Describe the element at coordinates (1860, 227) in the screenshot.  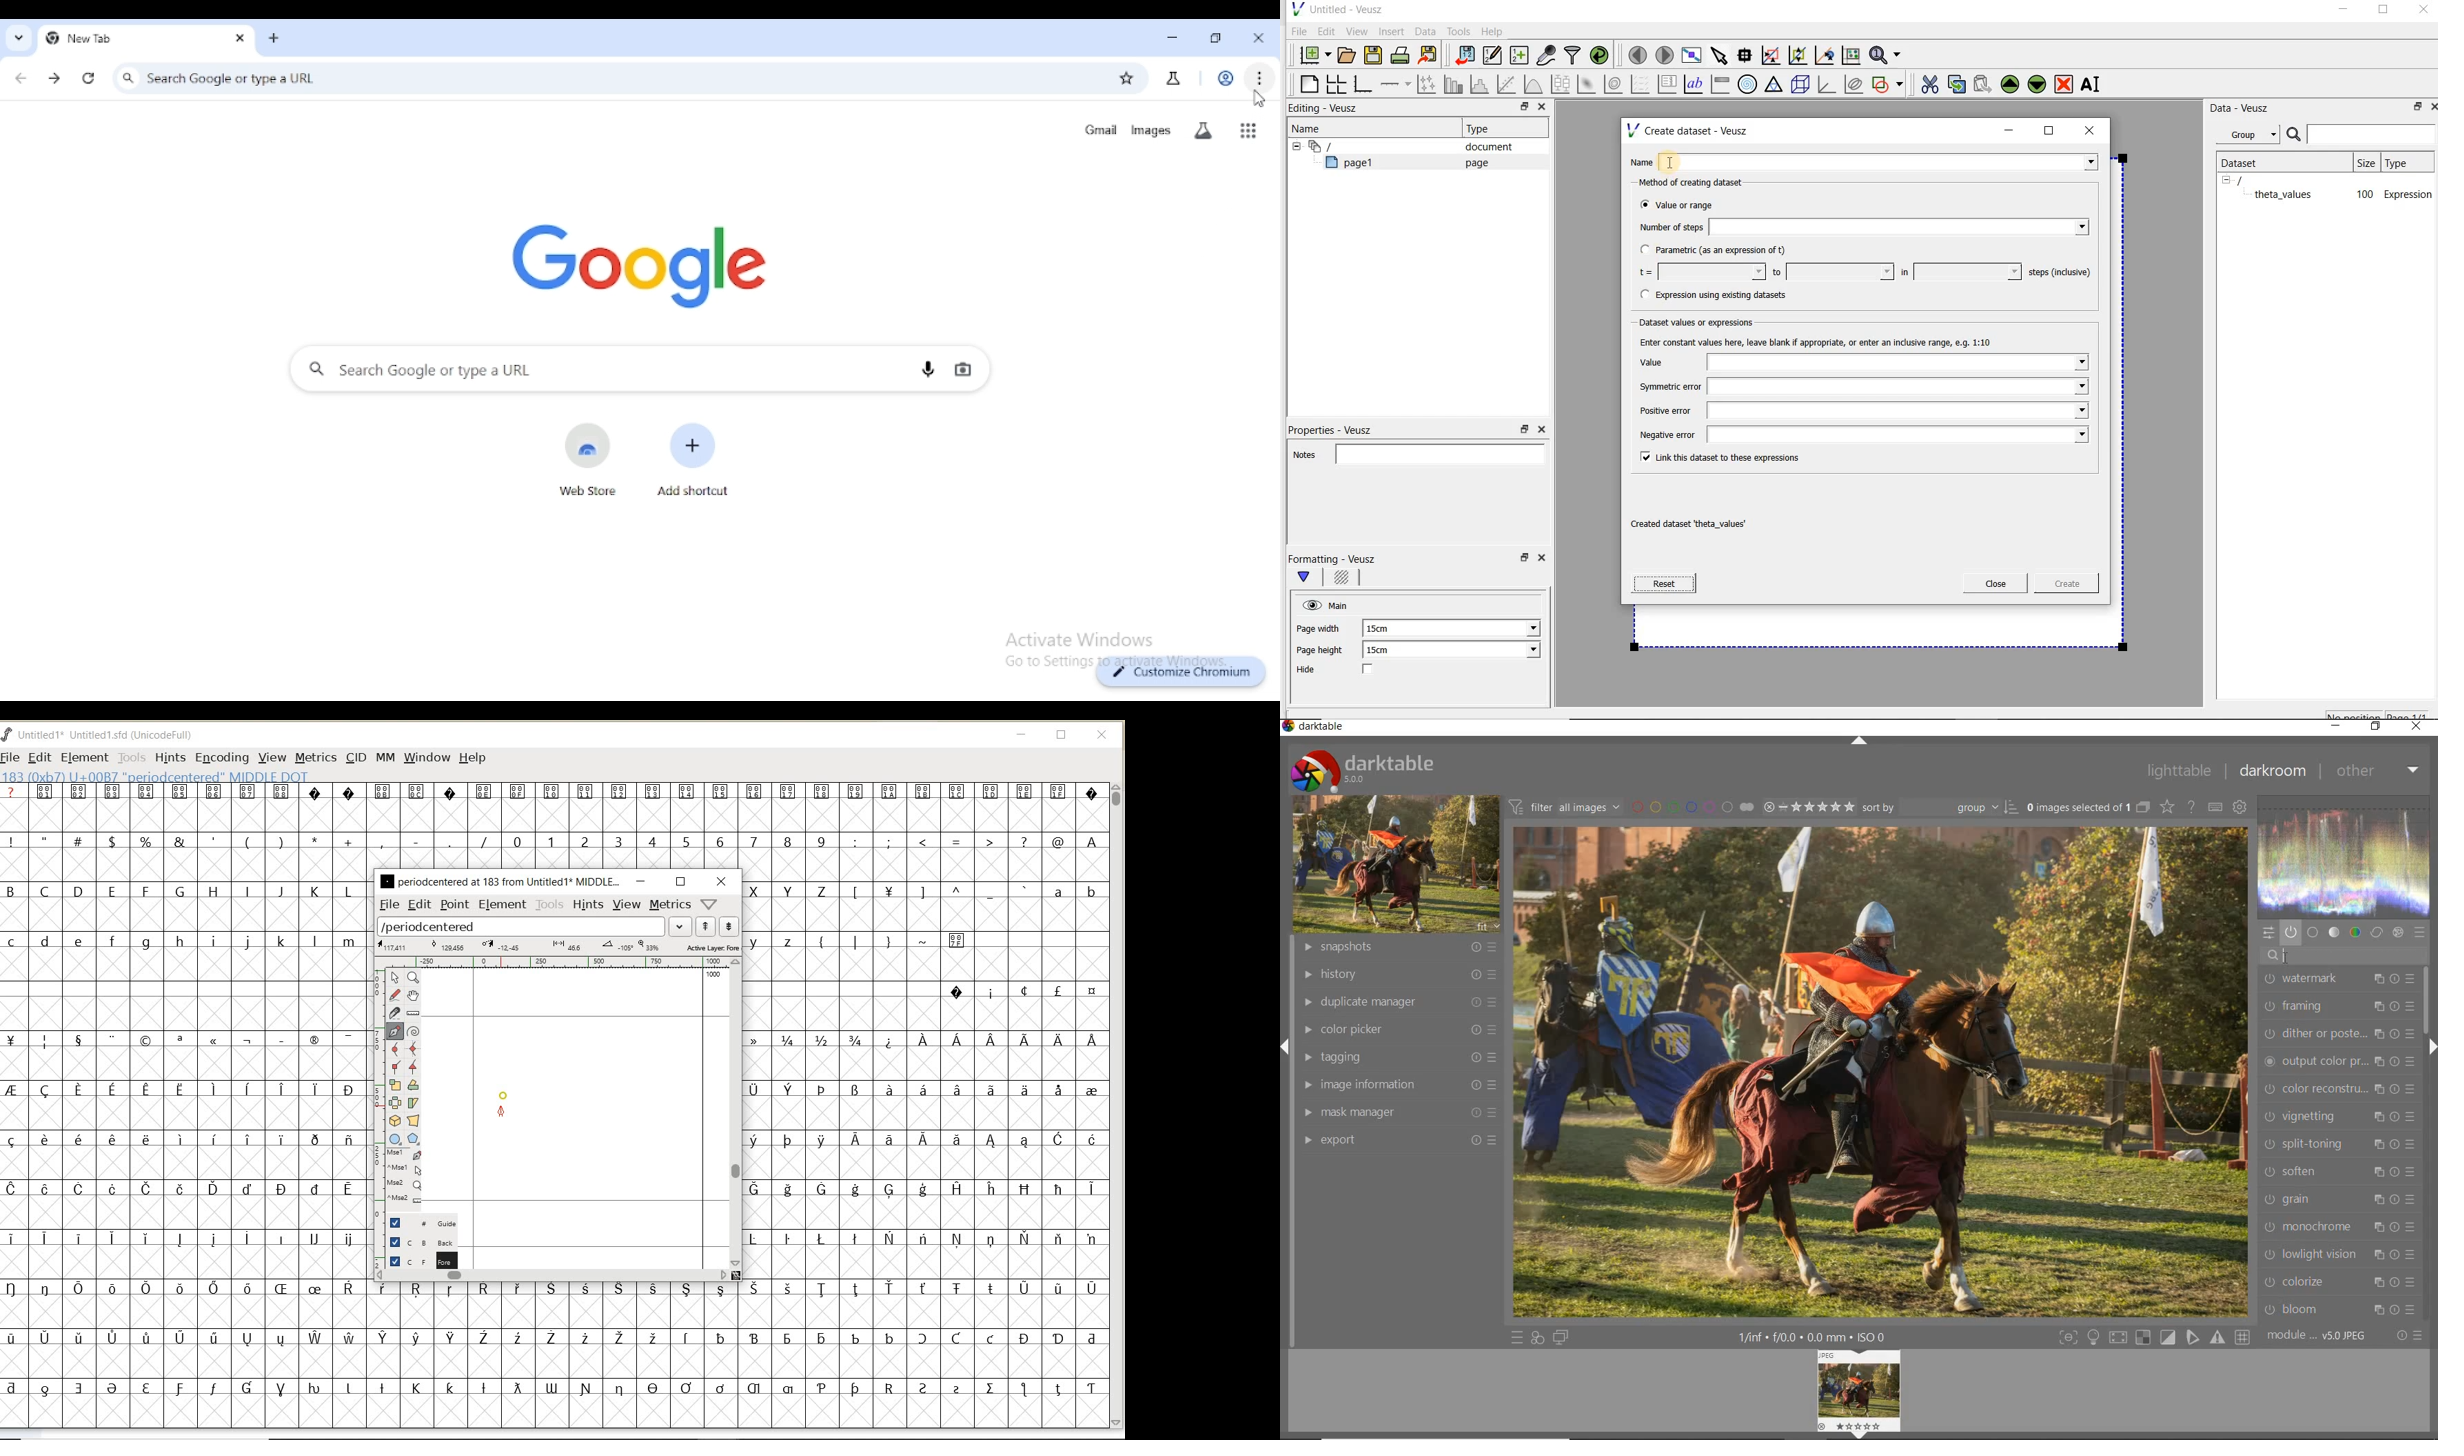
I see `Number of steps` at that location.